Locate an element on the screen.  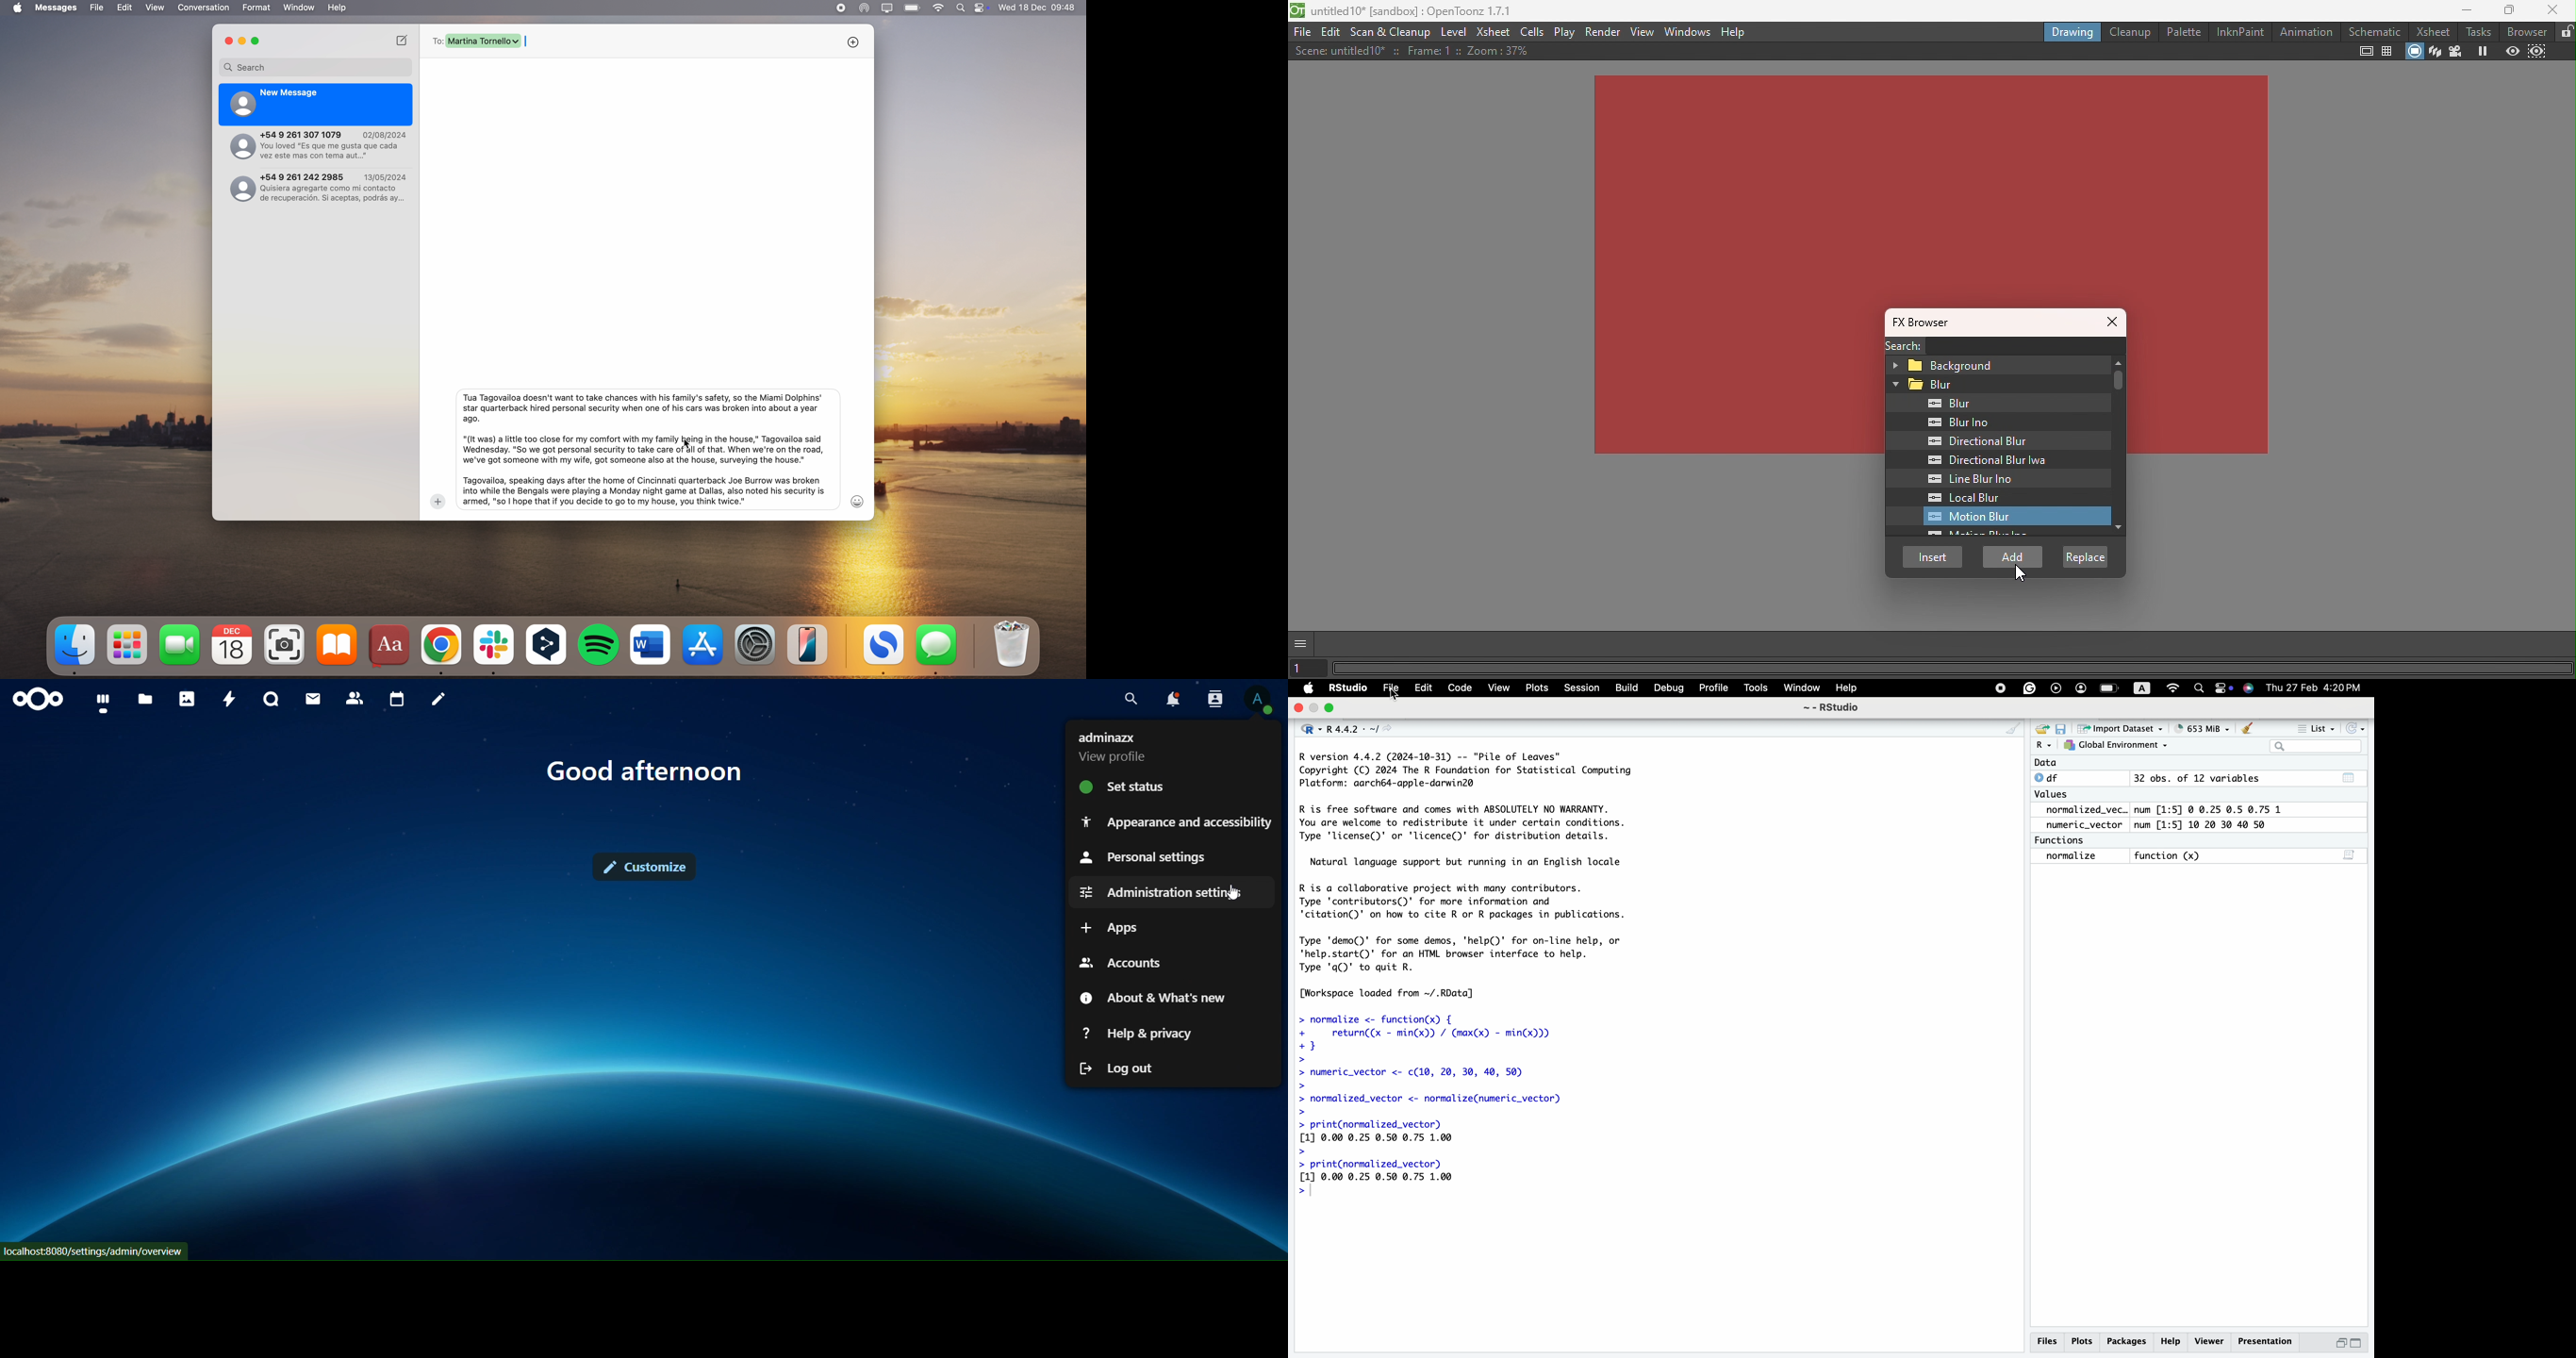
about & what's new is located at coordinates (1155, 997).